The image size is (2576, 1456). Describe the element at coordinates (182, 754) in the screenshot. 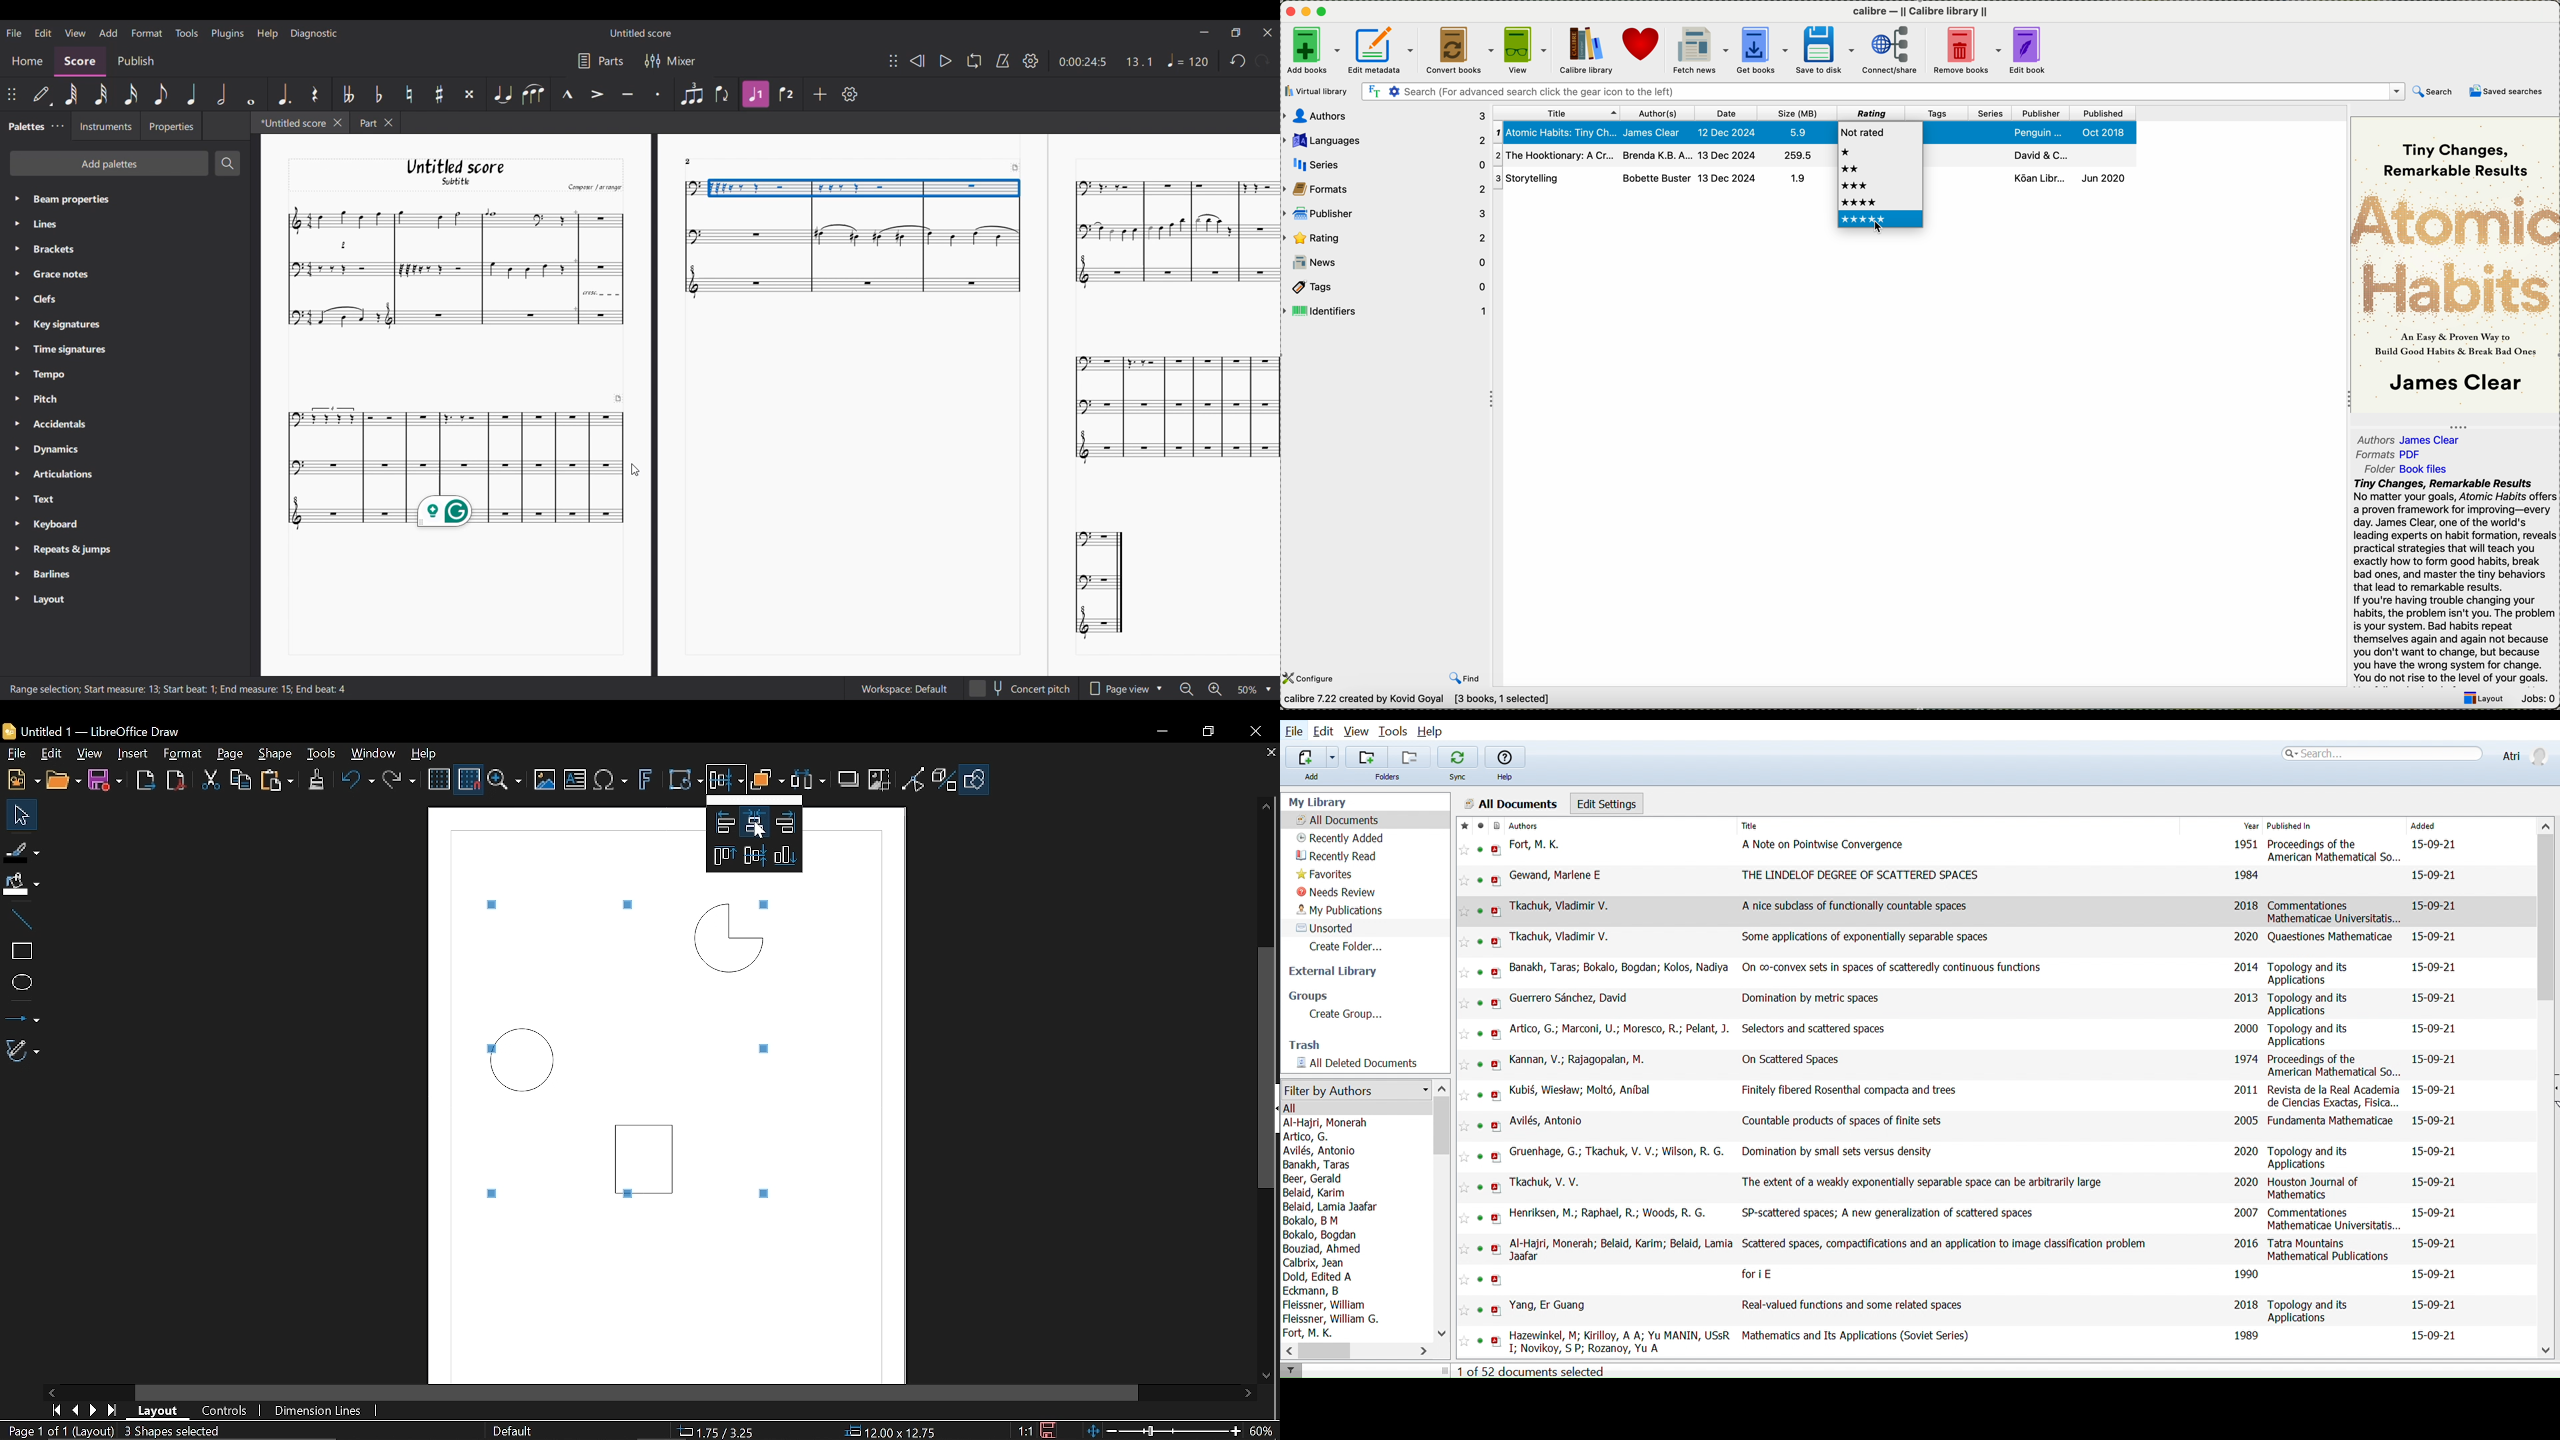

I see `Format` at that location.